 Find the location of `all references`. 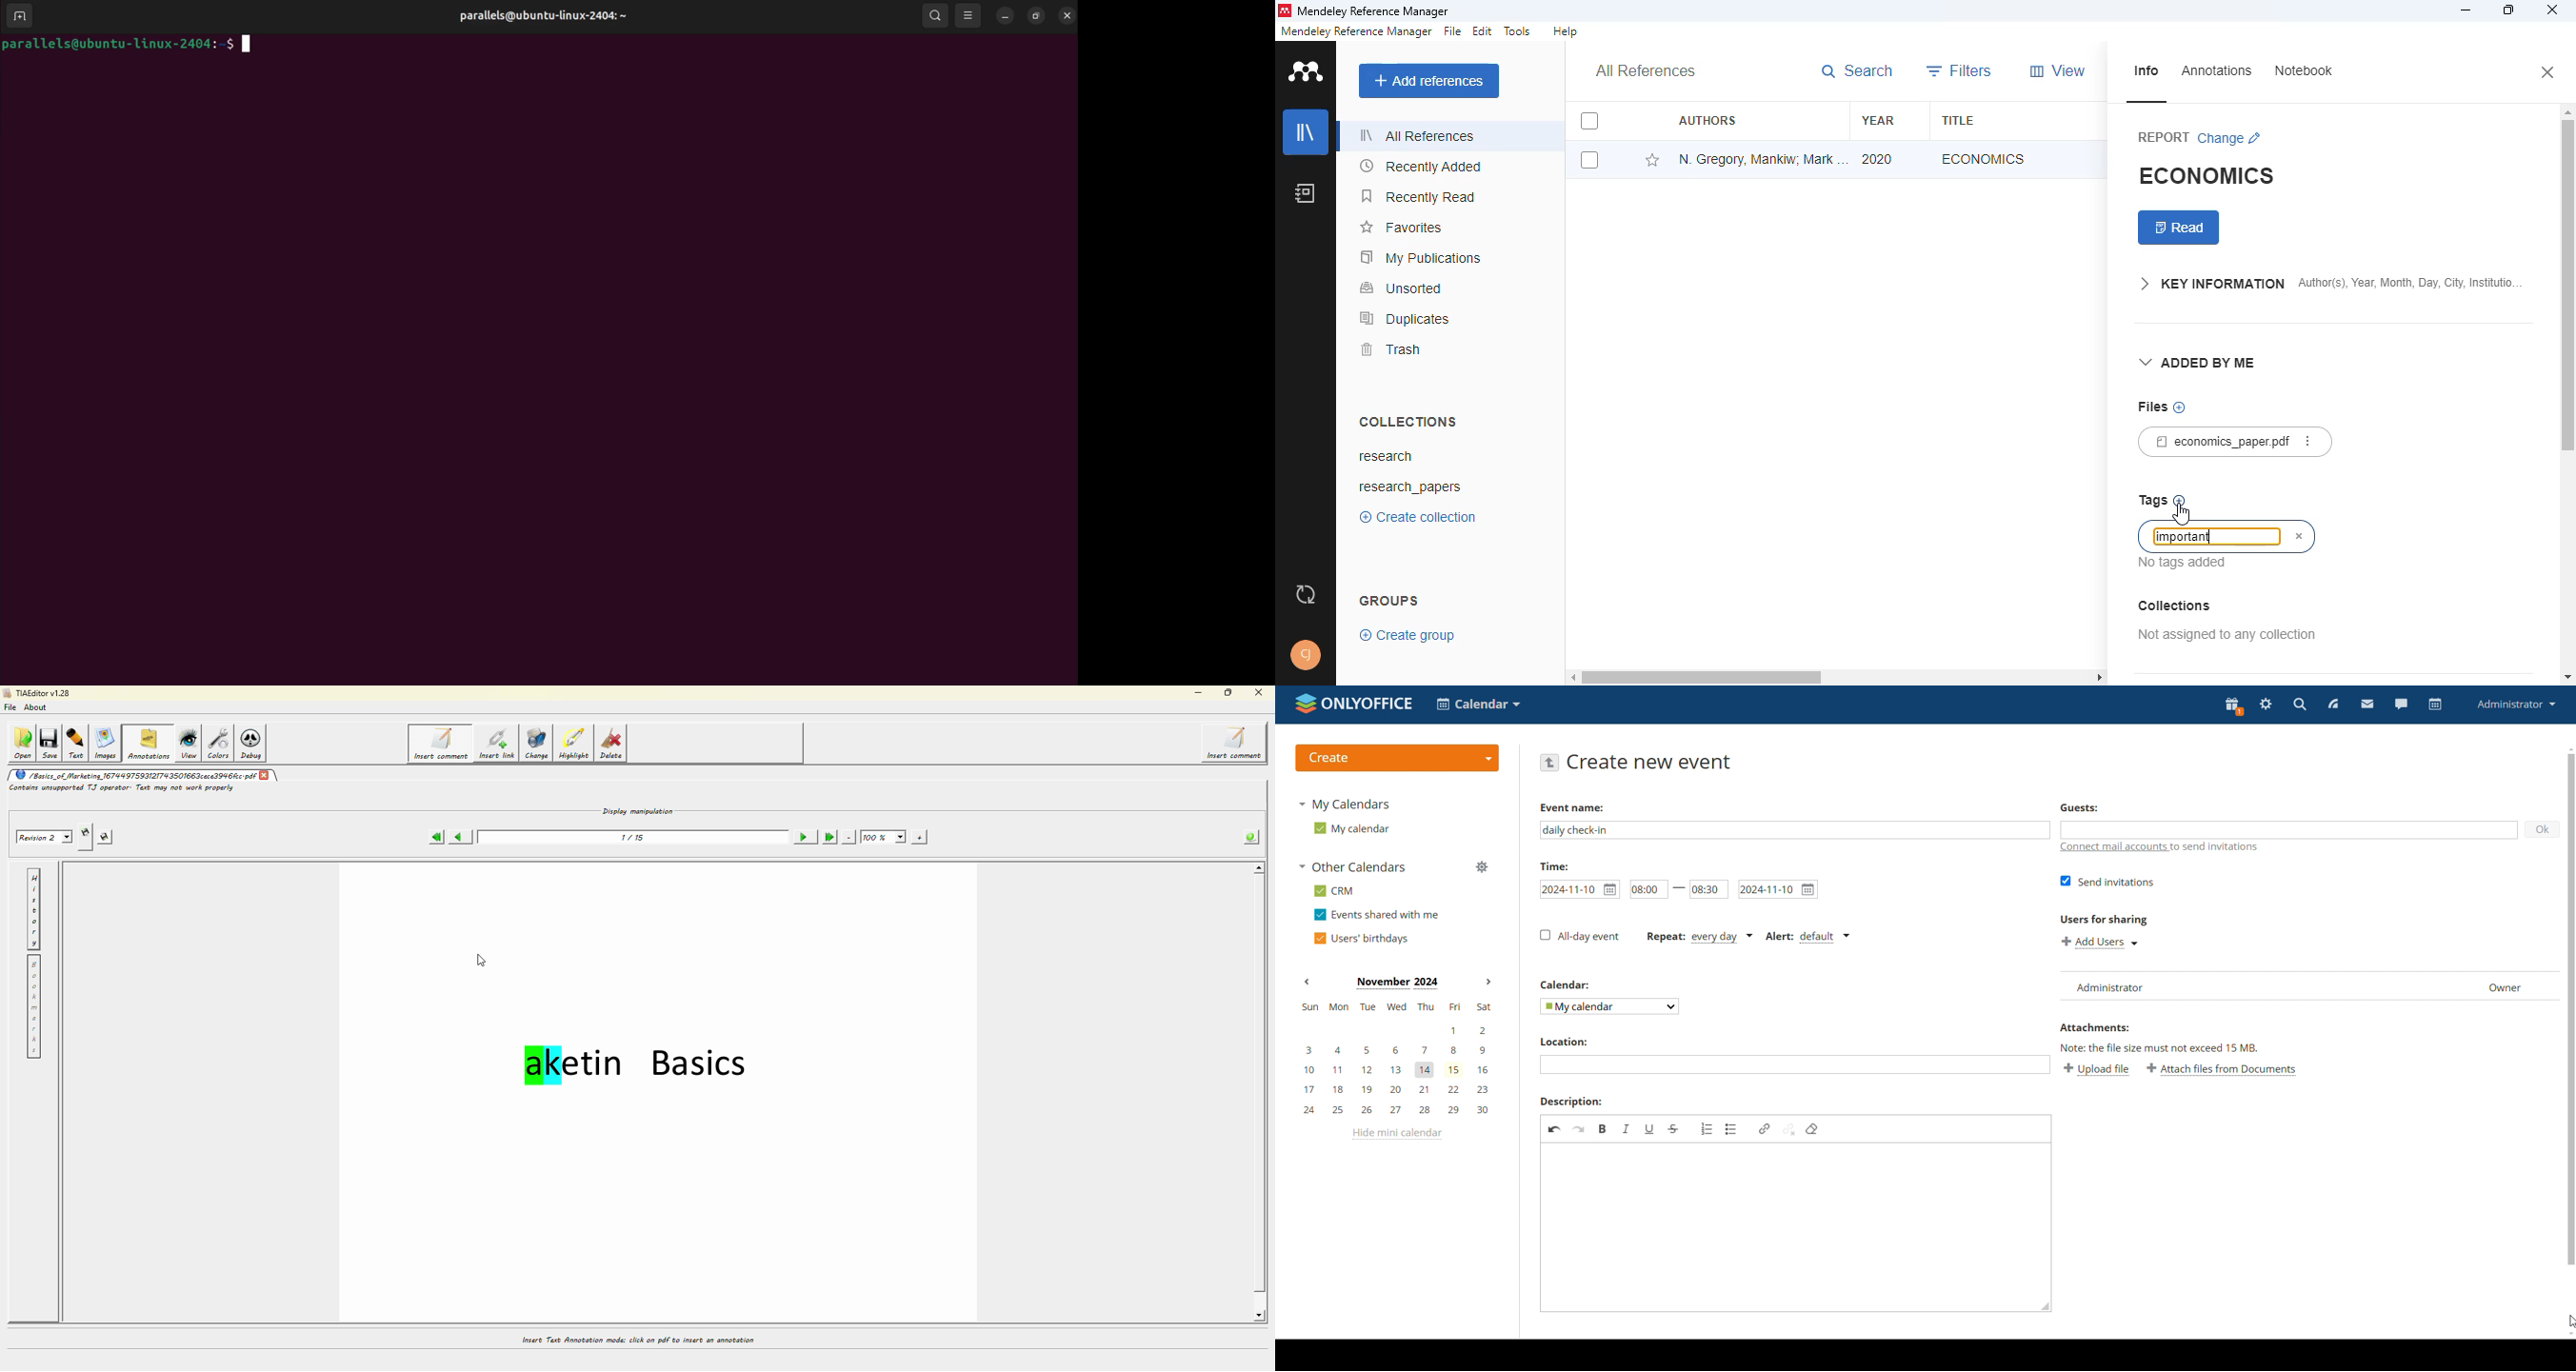

all references is located at coordinates (1645, 70).